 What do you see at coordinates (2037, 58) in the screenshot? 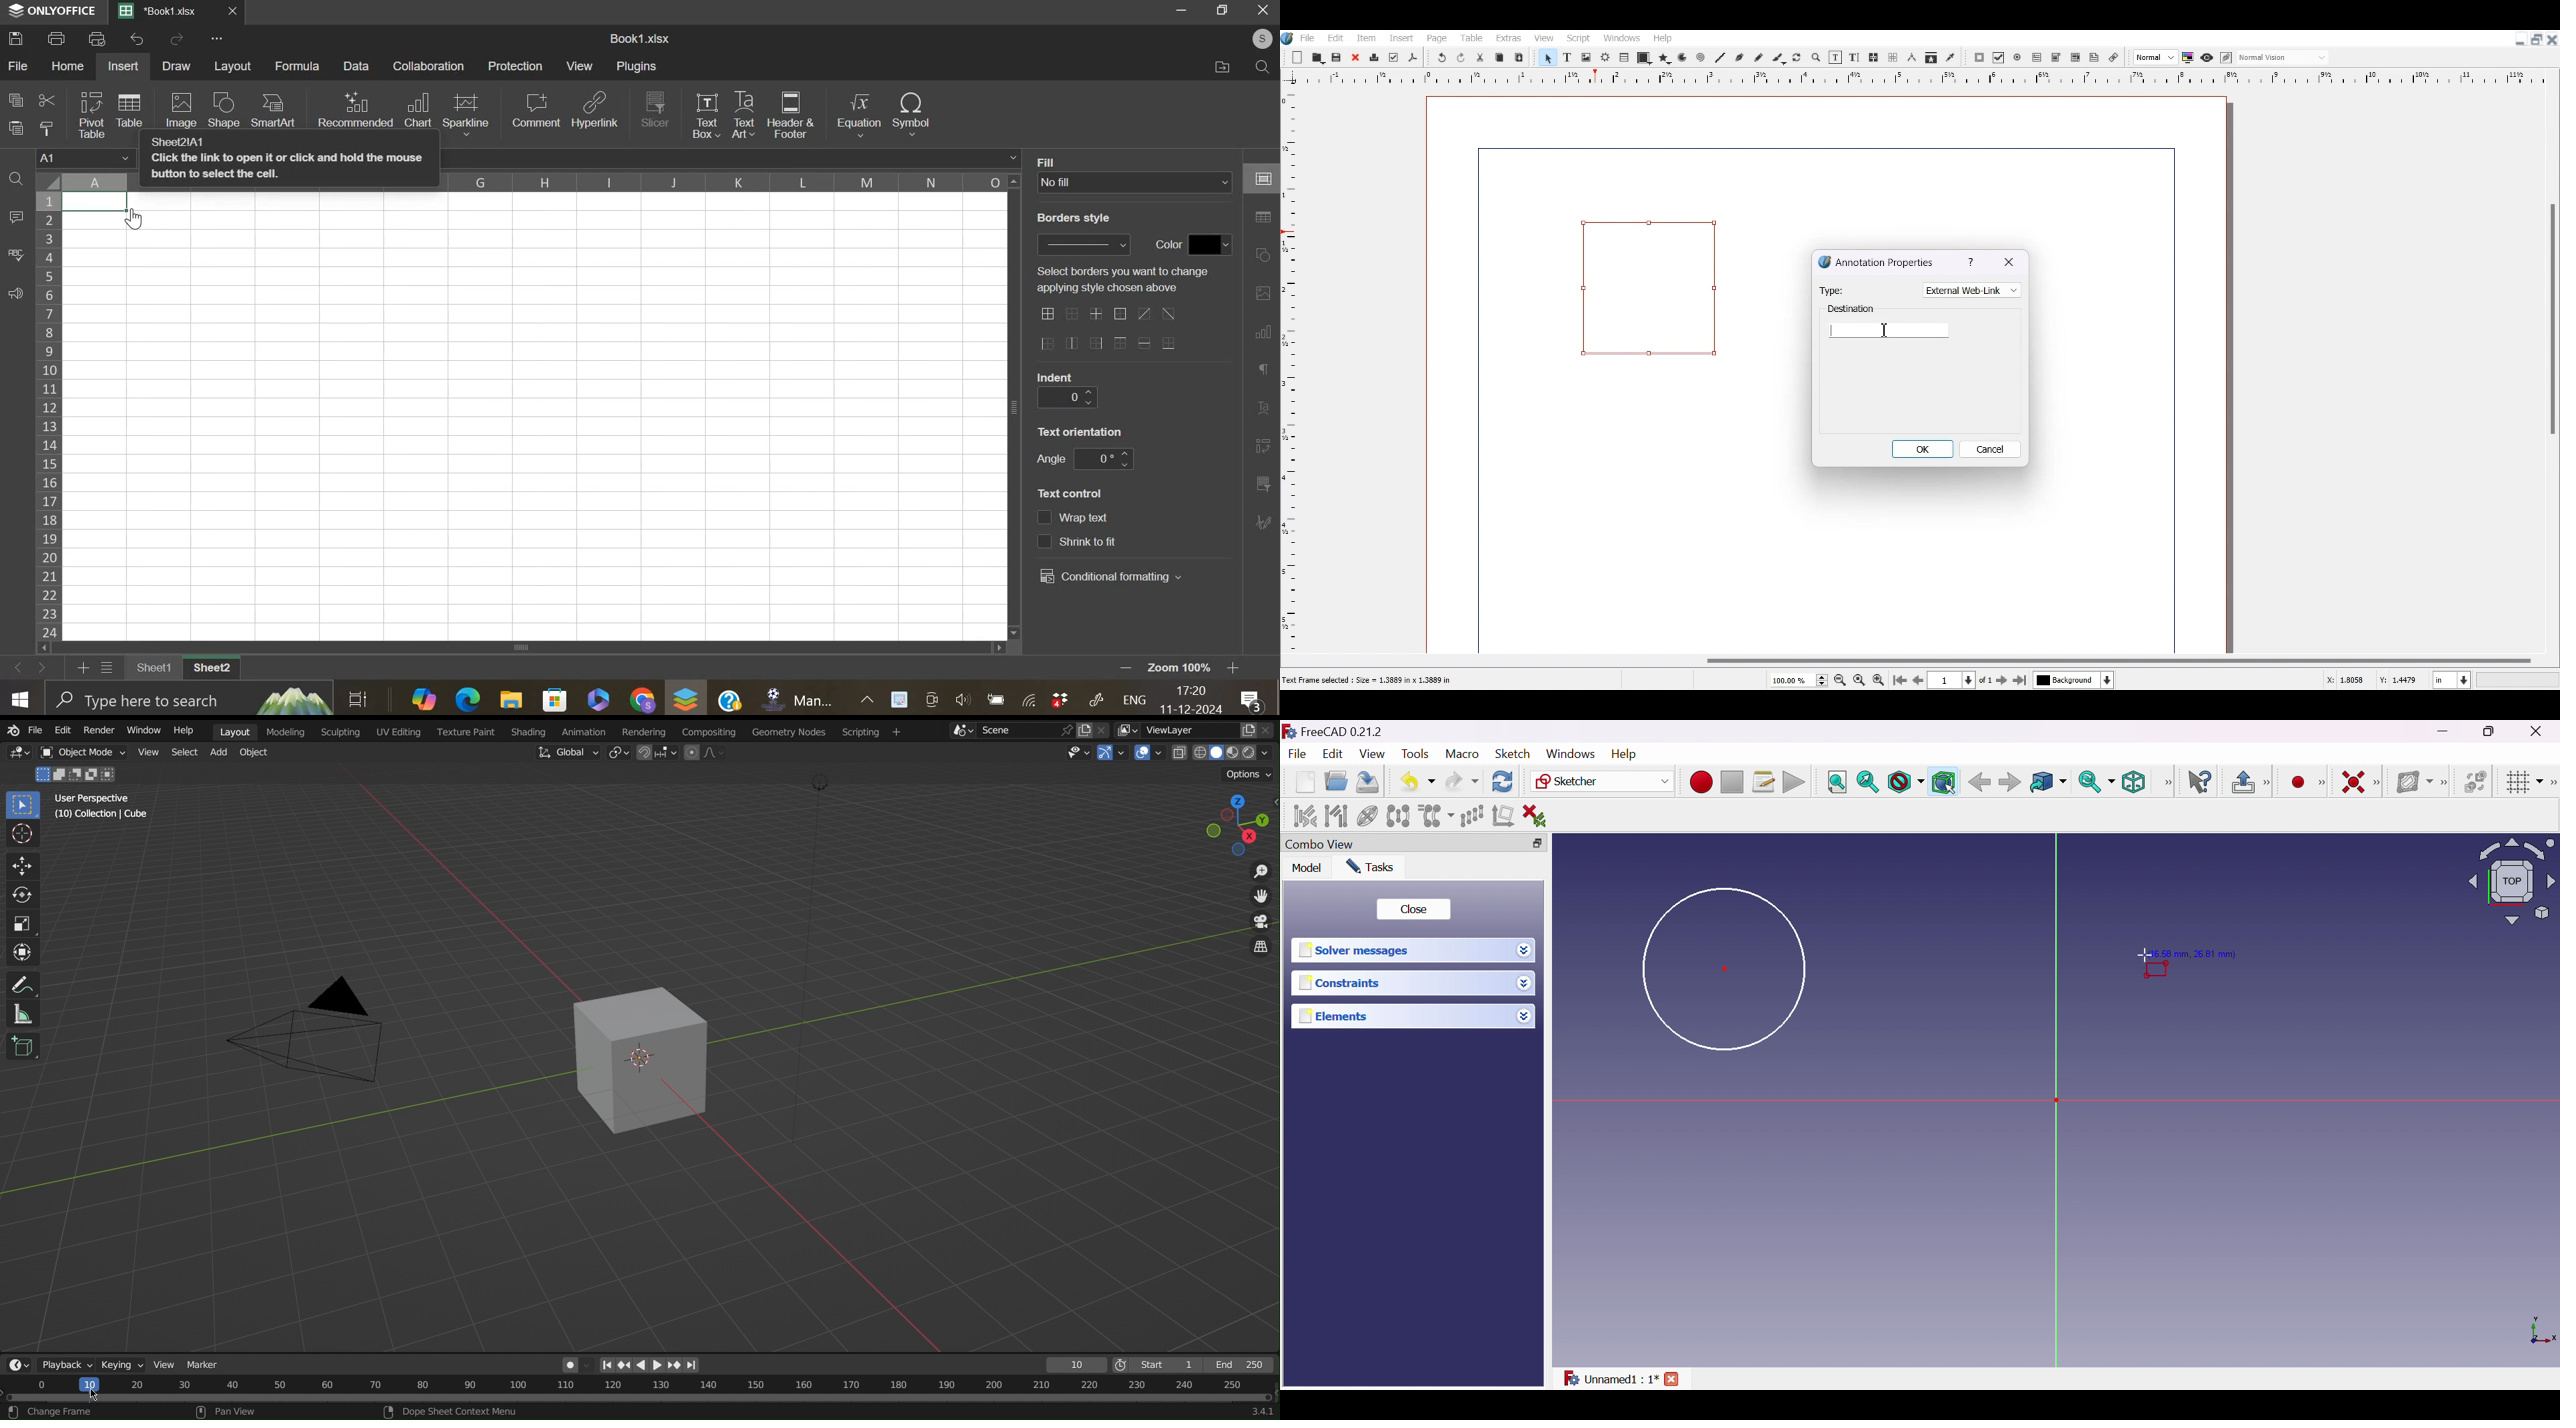
I see `PDF Text Field` at bounding box center [2037, 58].